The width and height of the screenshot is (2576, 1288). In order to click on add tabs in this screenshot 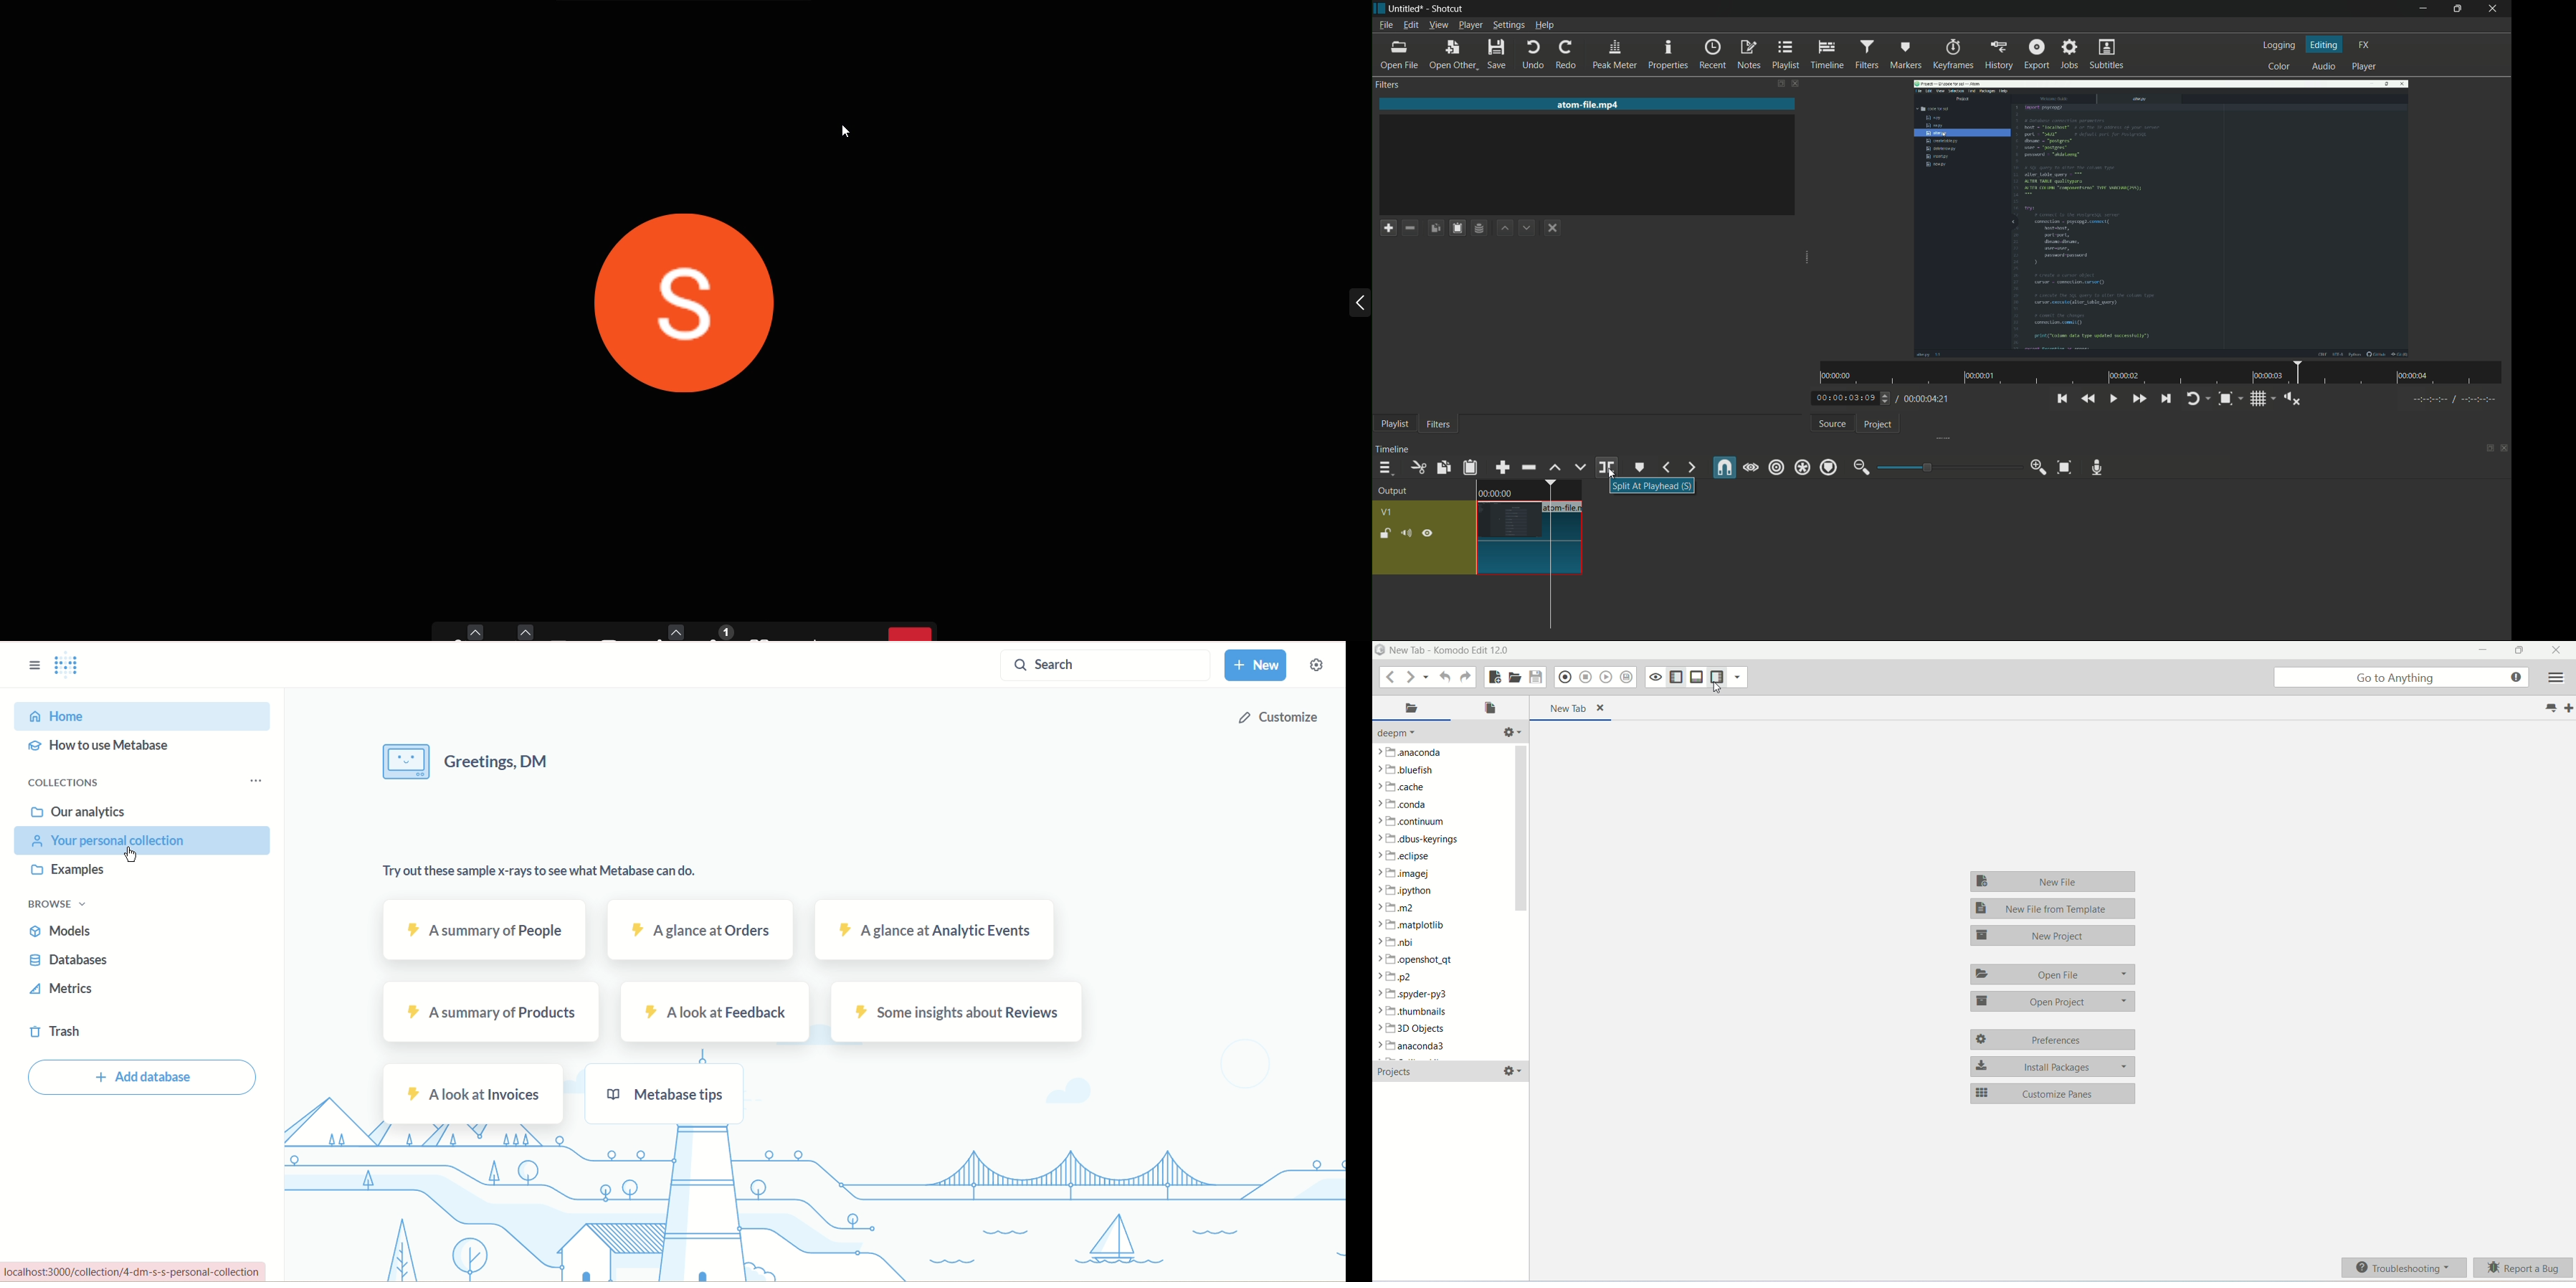, I will do `click(2569, 708)`.